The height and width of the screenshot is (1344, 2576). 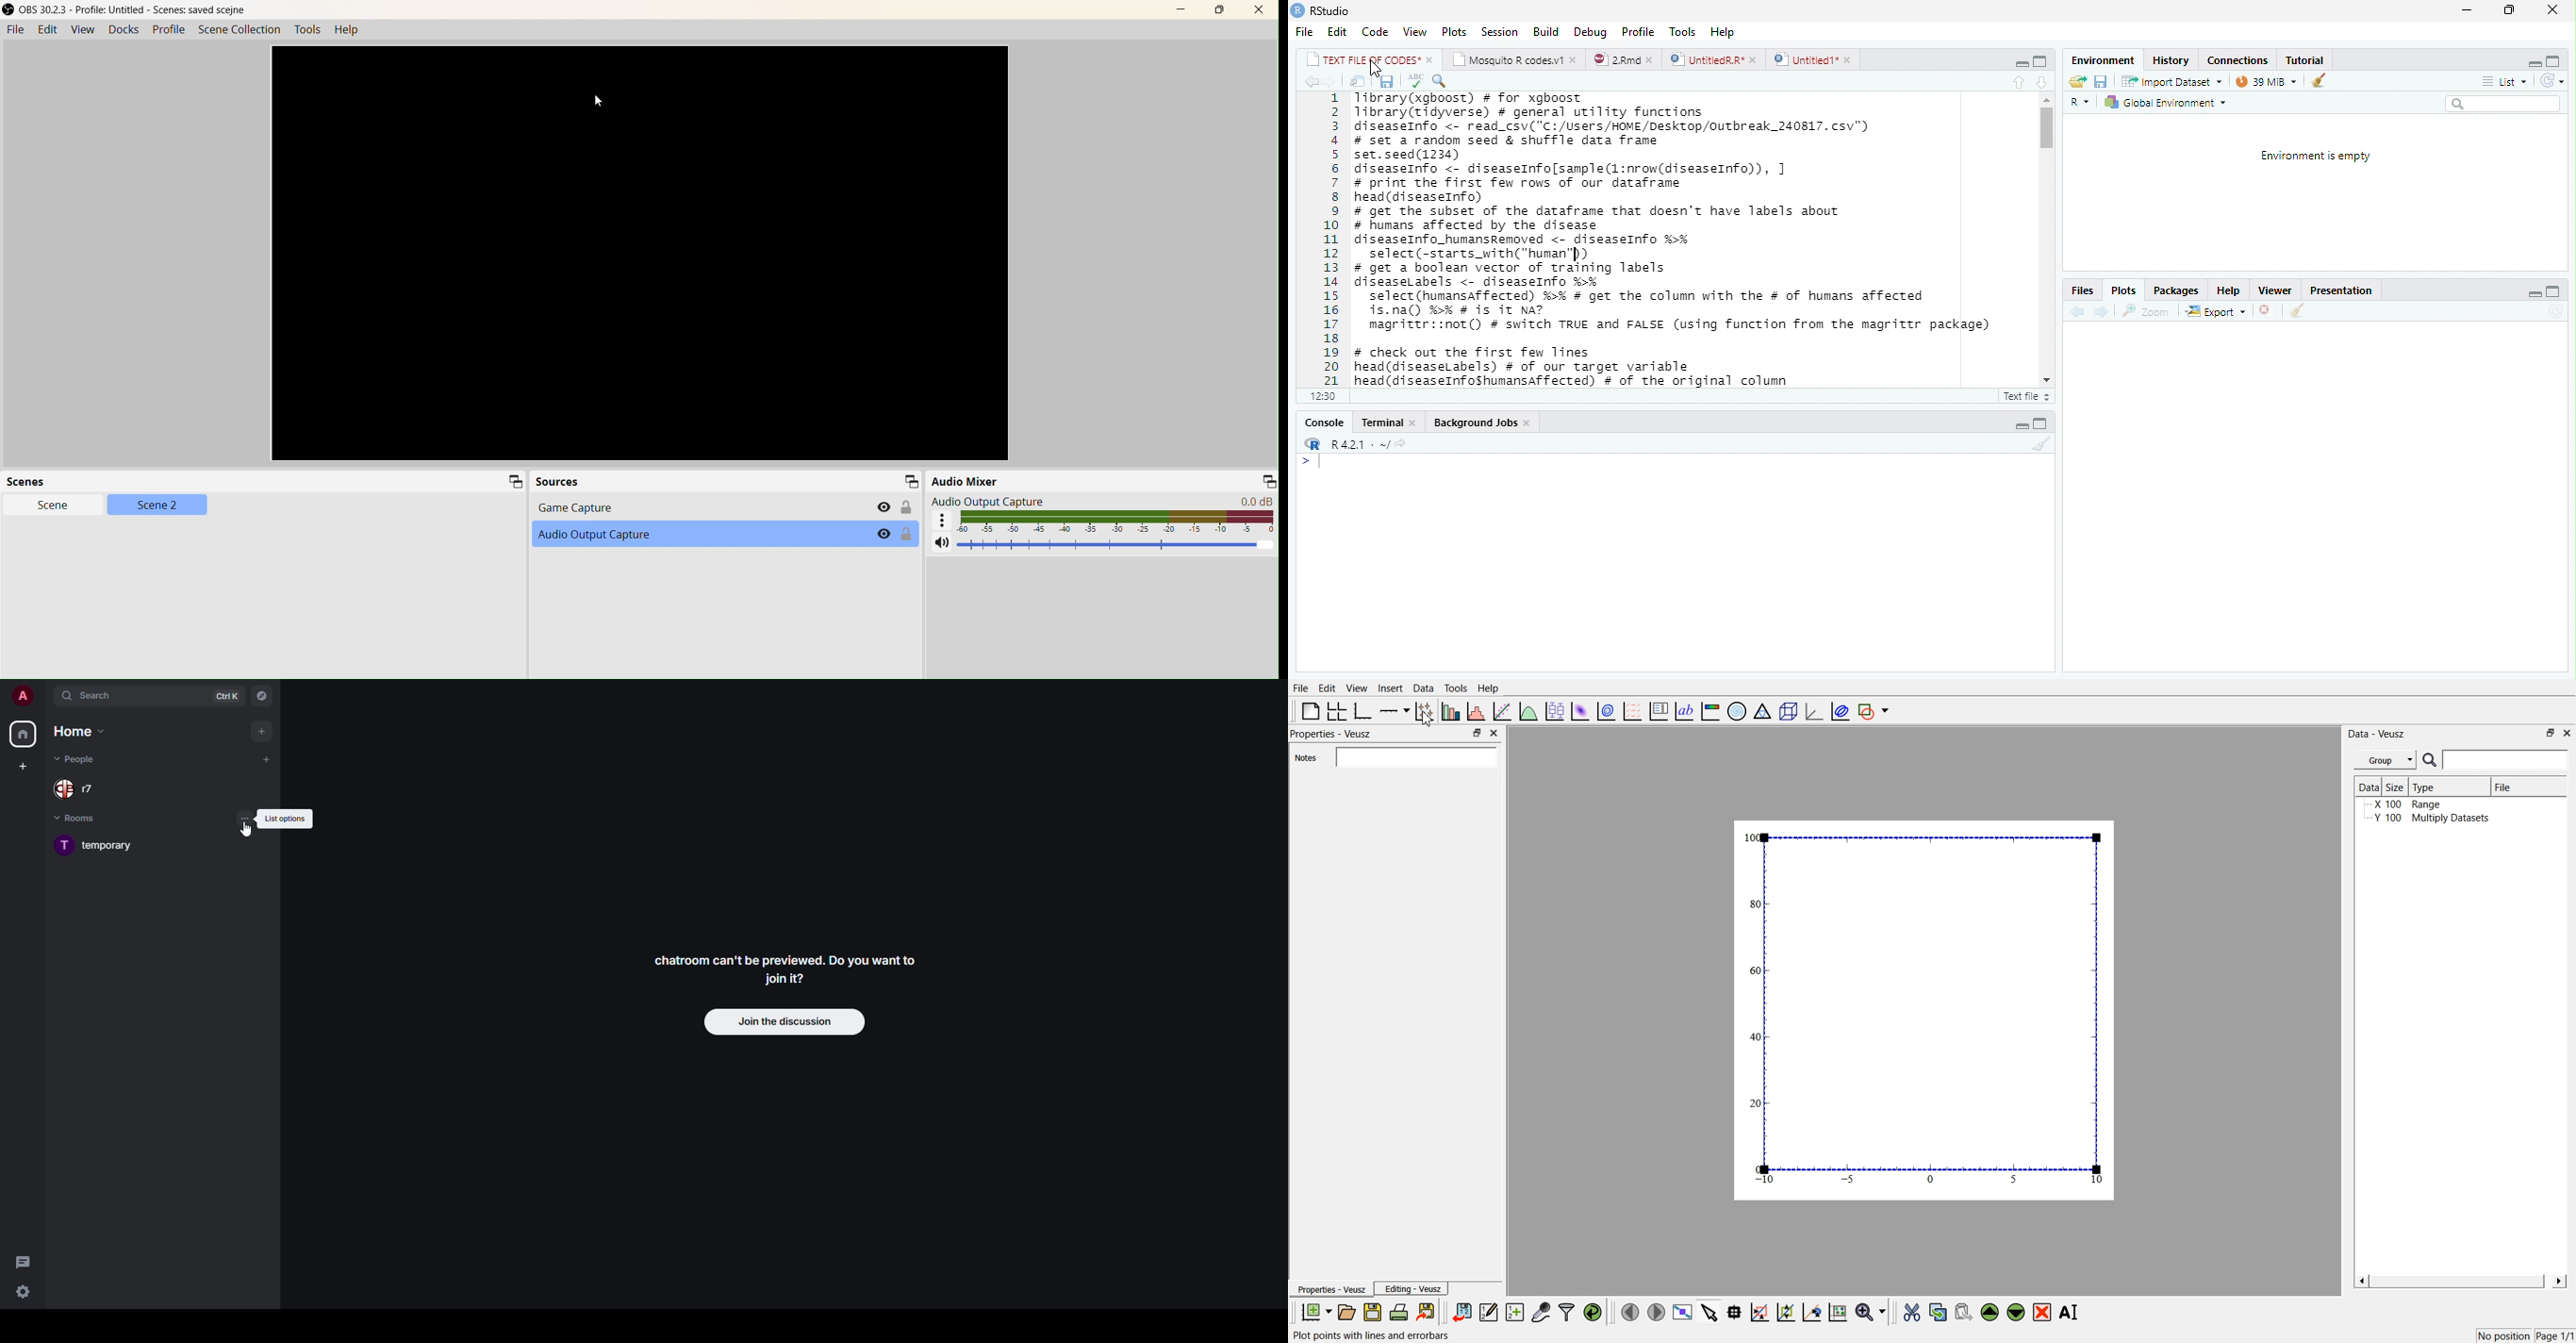 What do you see at coordinates (2039, 59) in the screenshot?
I see `Maximize` at bounding box center [2039, 59].